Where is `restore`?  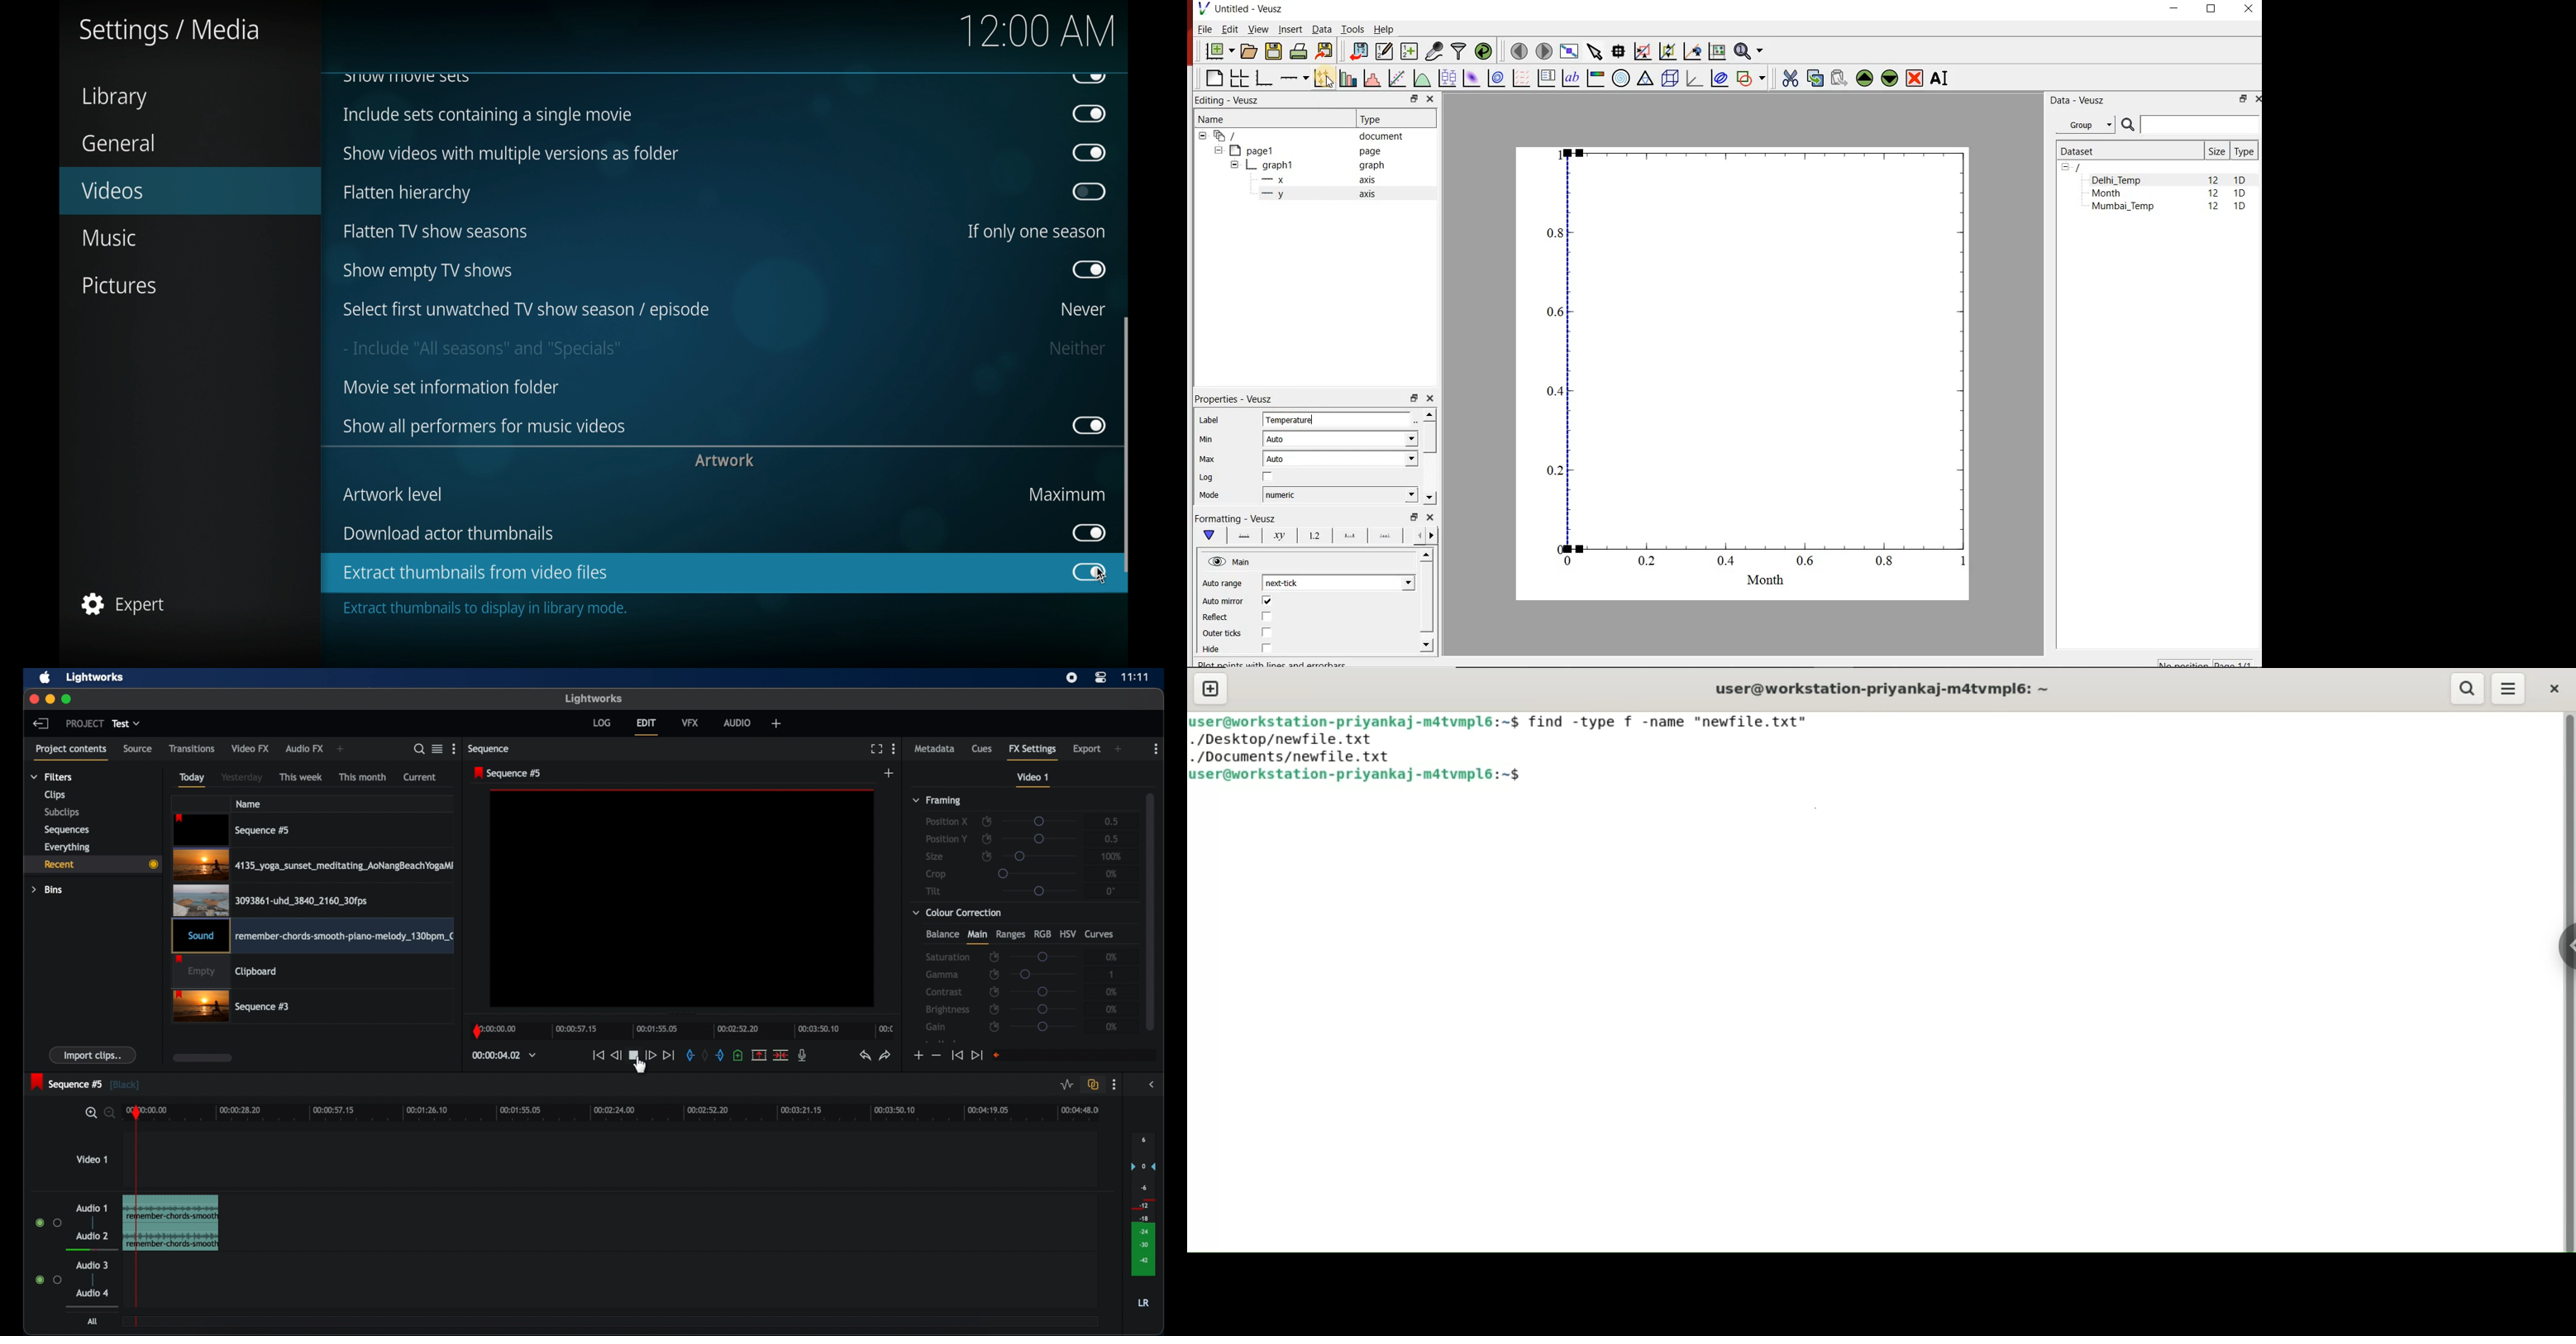
restore is located at coordinates (1416, 516).